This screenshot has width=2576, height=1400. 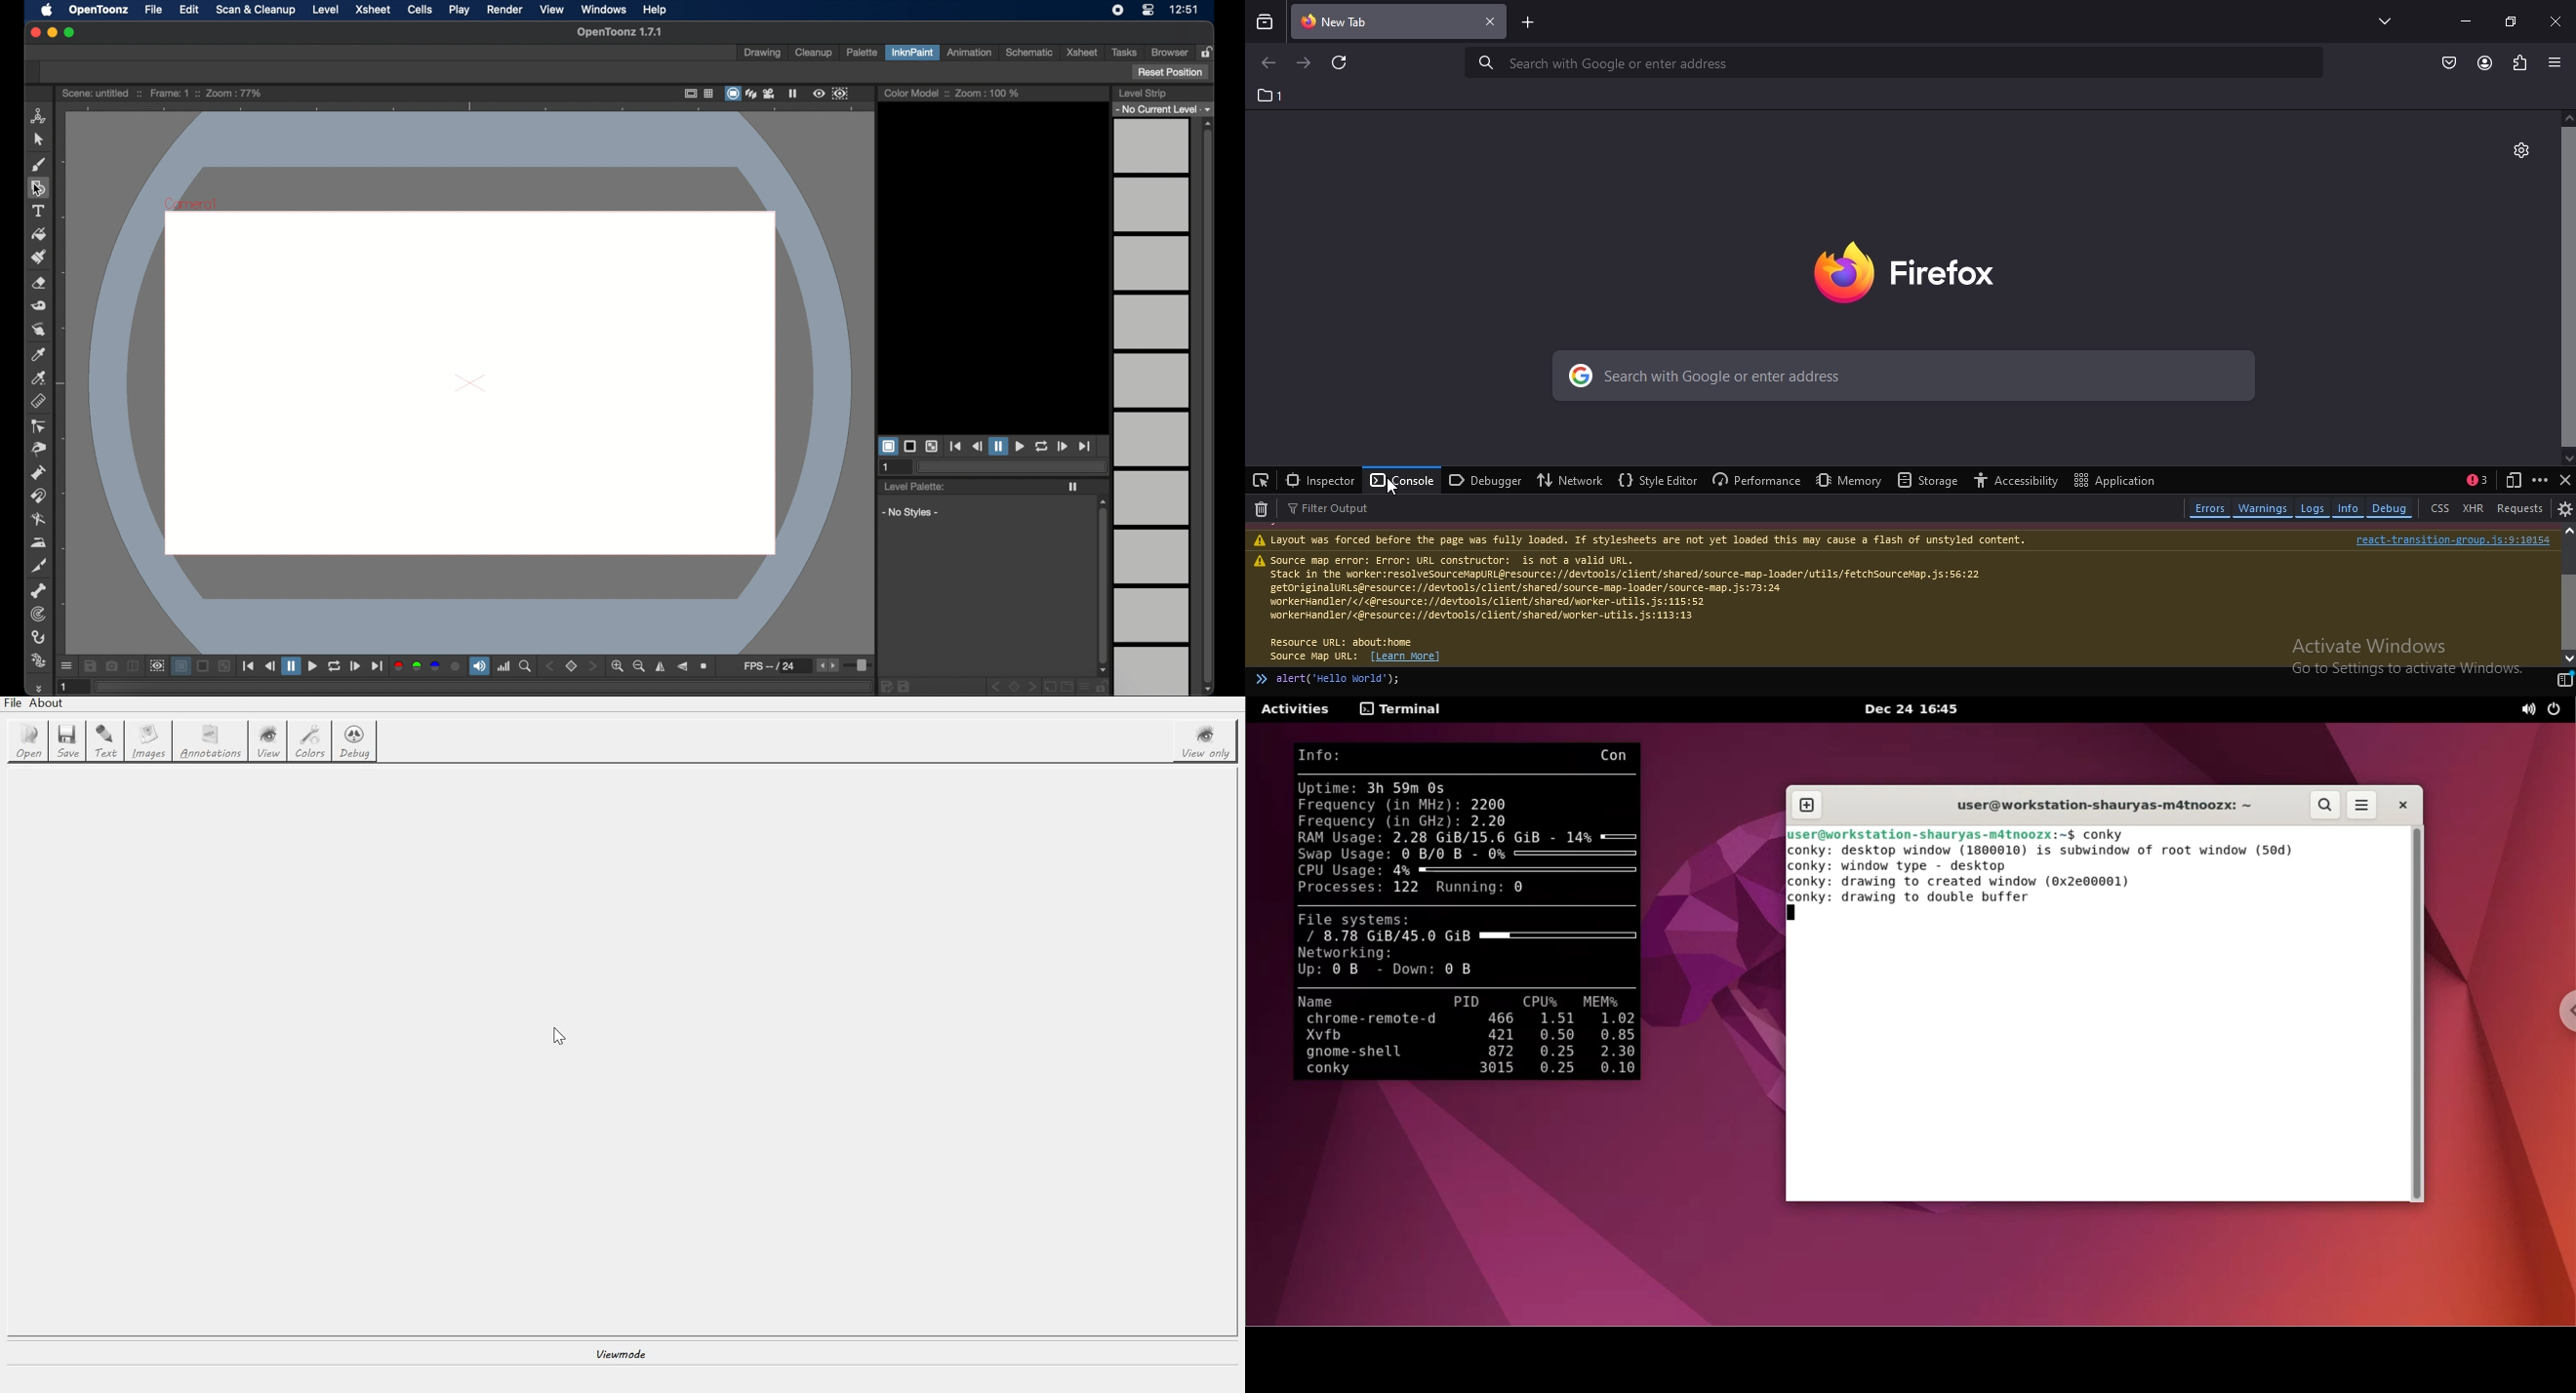 I want to click on file systems:, so click(x=1364, y=922).